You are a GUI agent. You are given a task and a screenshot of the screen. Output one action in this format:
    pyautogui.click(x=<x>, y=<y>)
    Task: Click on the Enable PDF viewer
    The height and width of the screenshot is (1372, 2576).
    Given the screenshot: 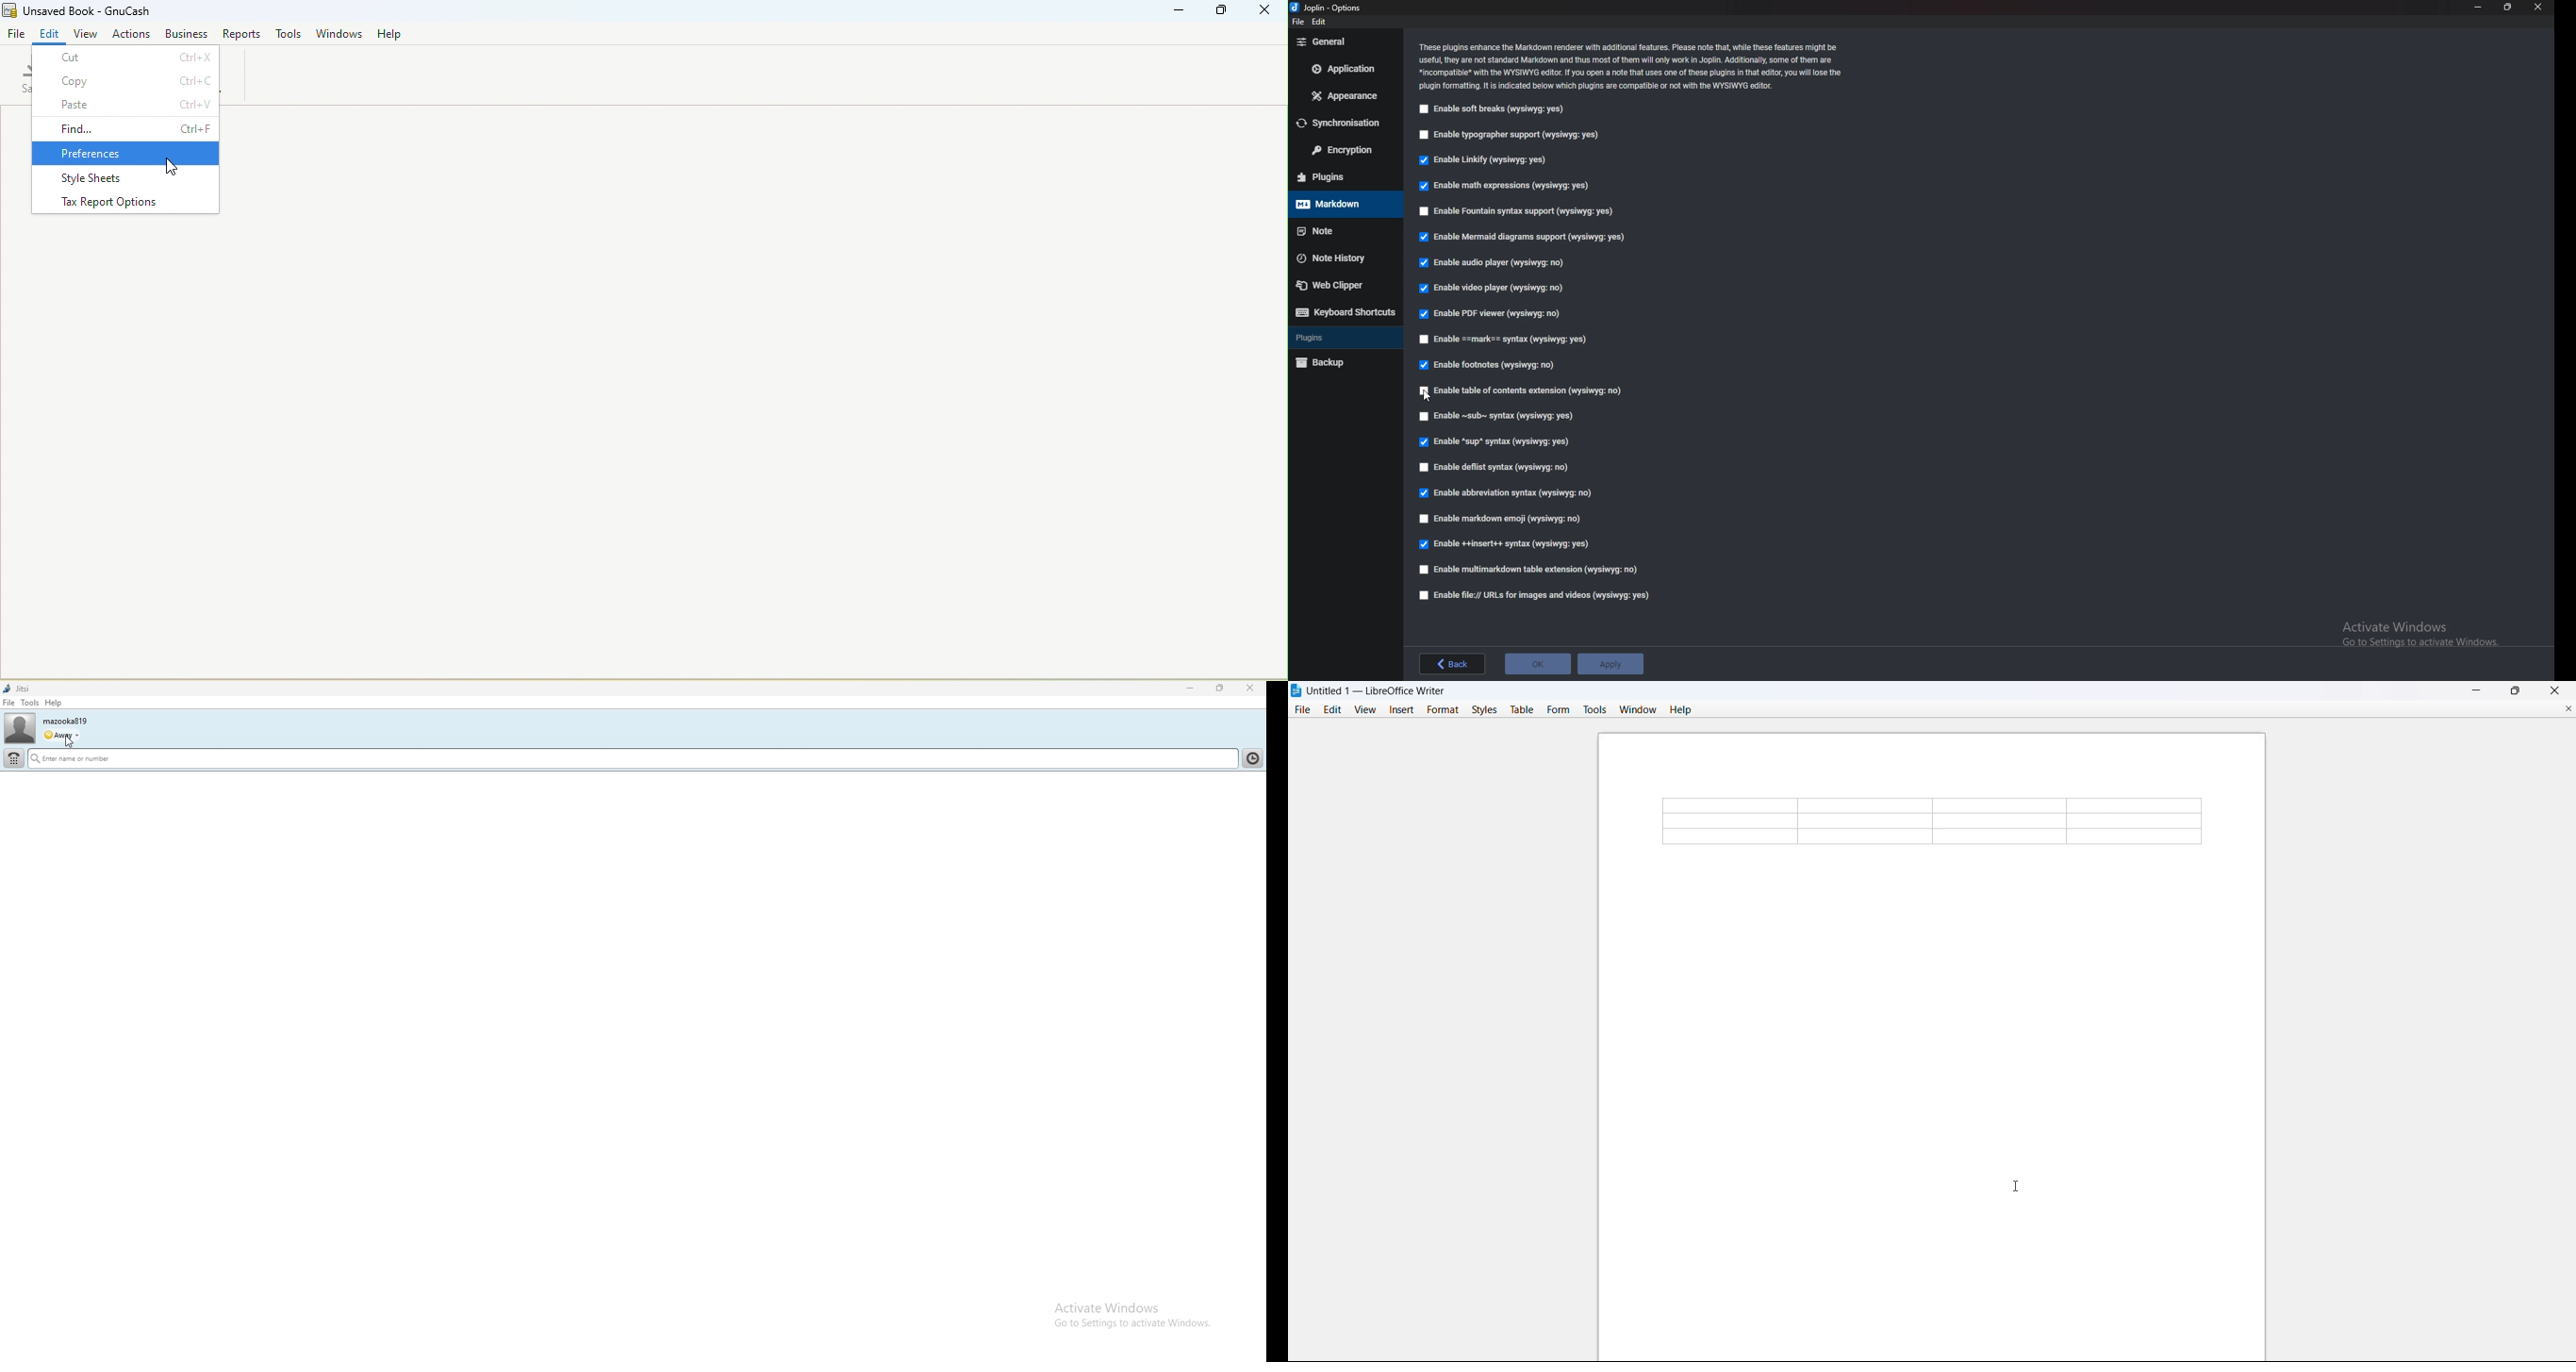 What is the action you would take?
    pyautogui.click(x=1496, y=313)
    